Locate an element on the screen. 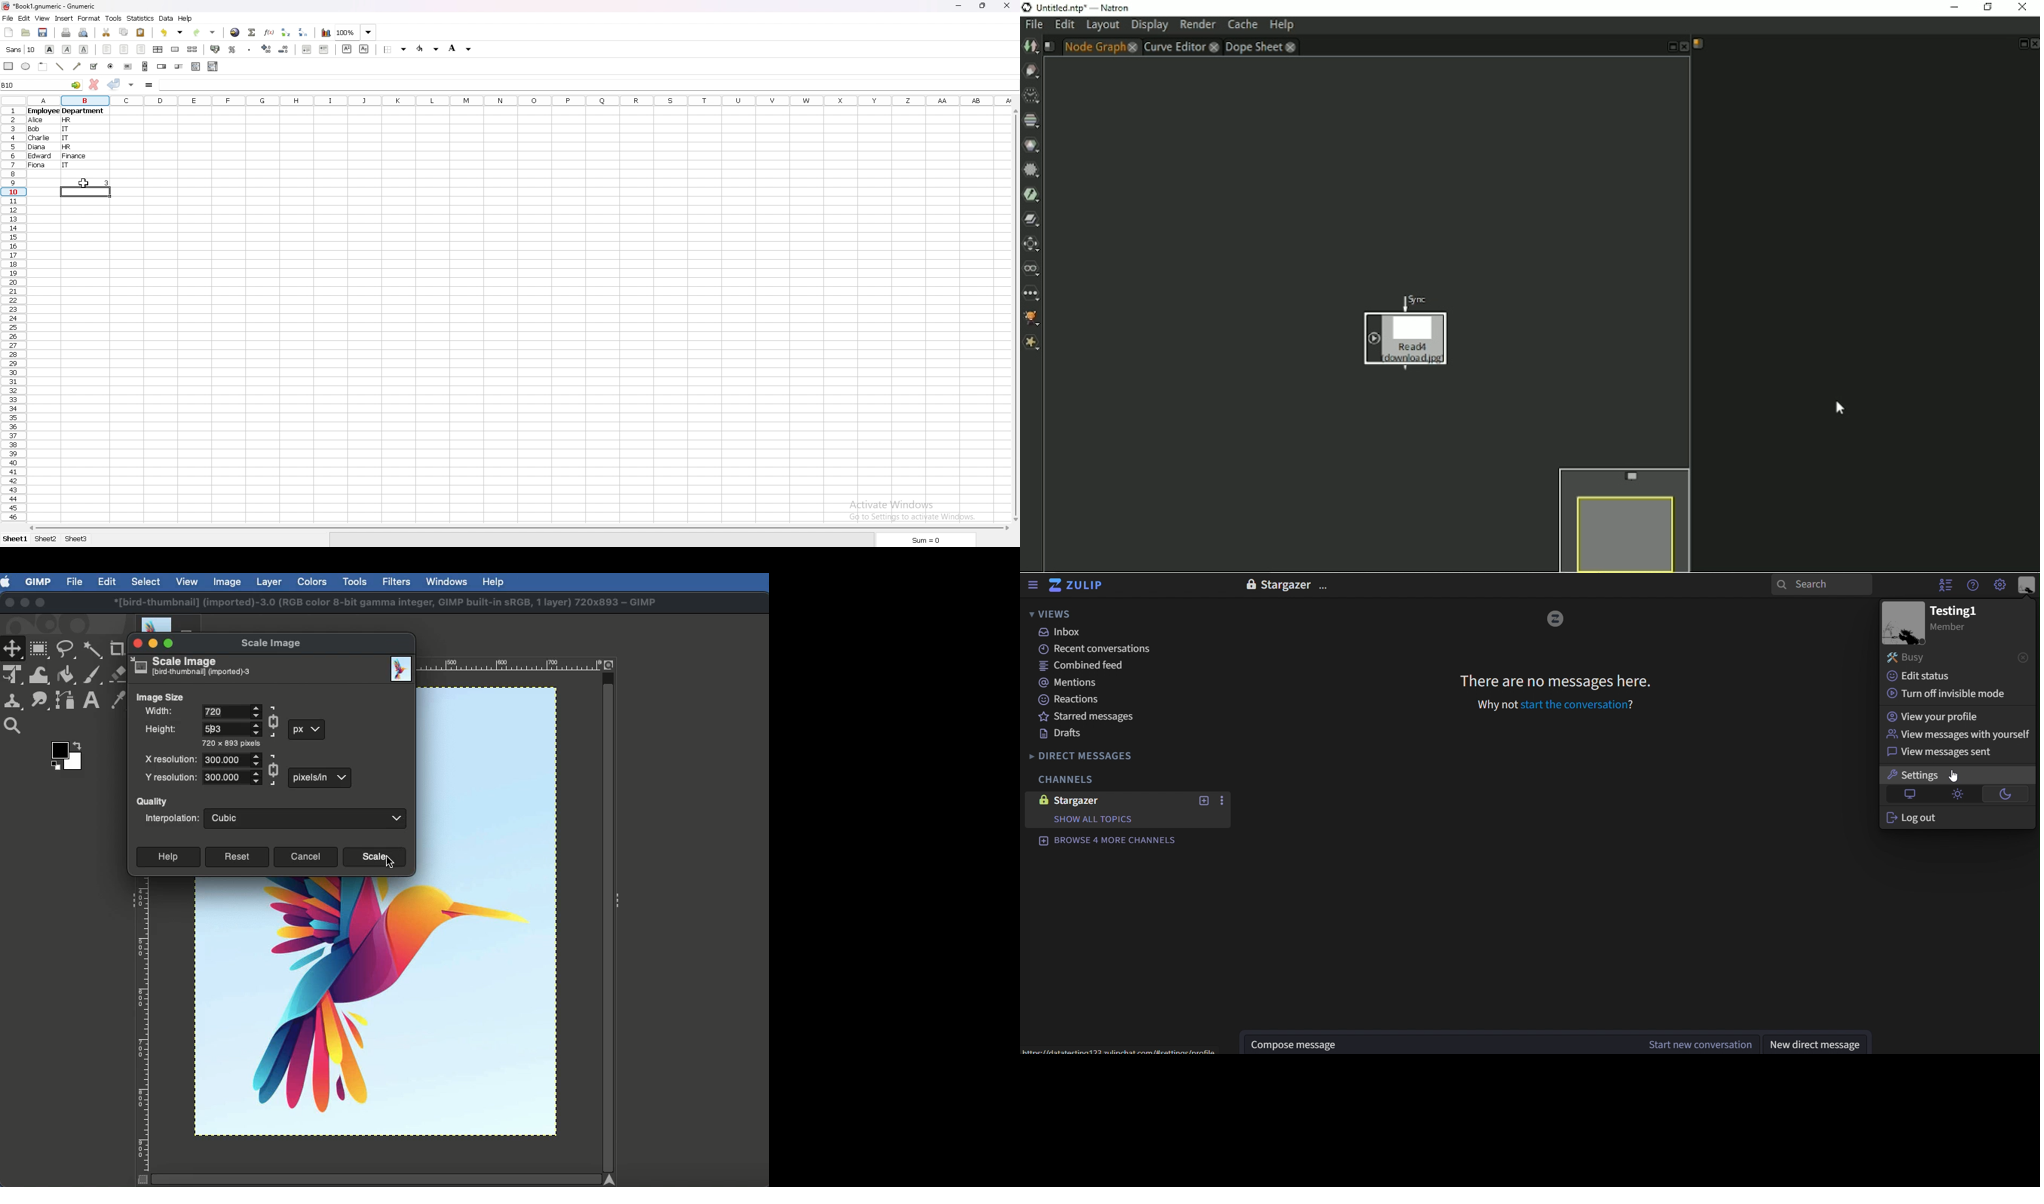  Display is located at coordinates (1150, 26).